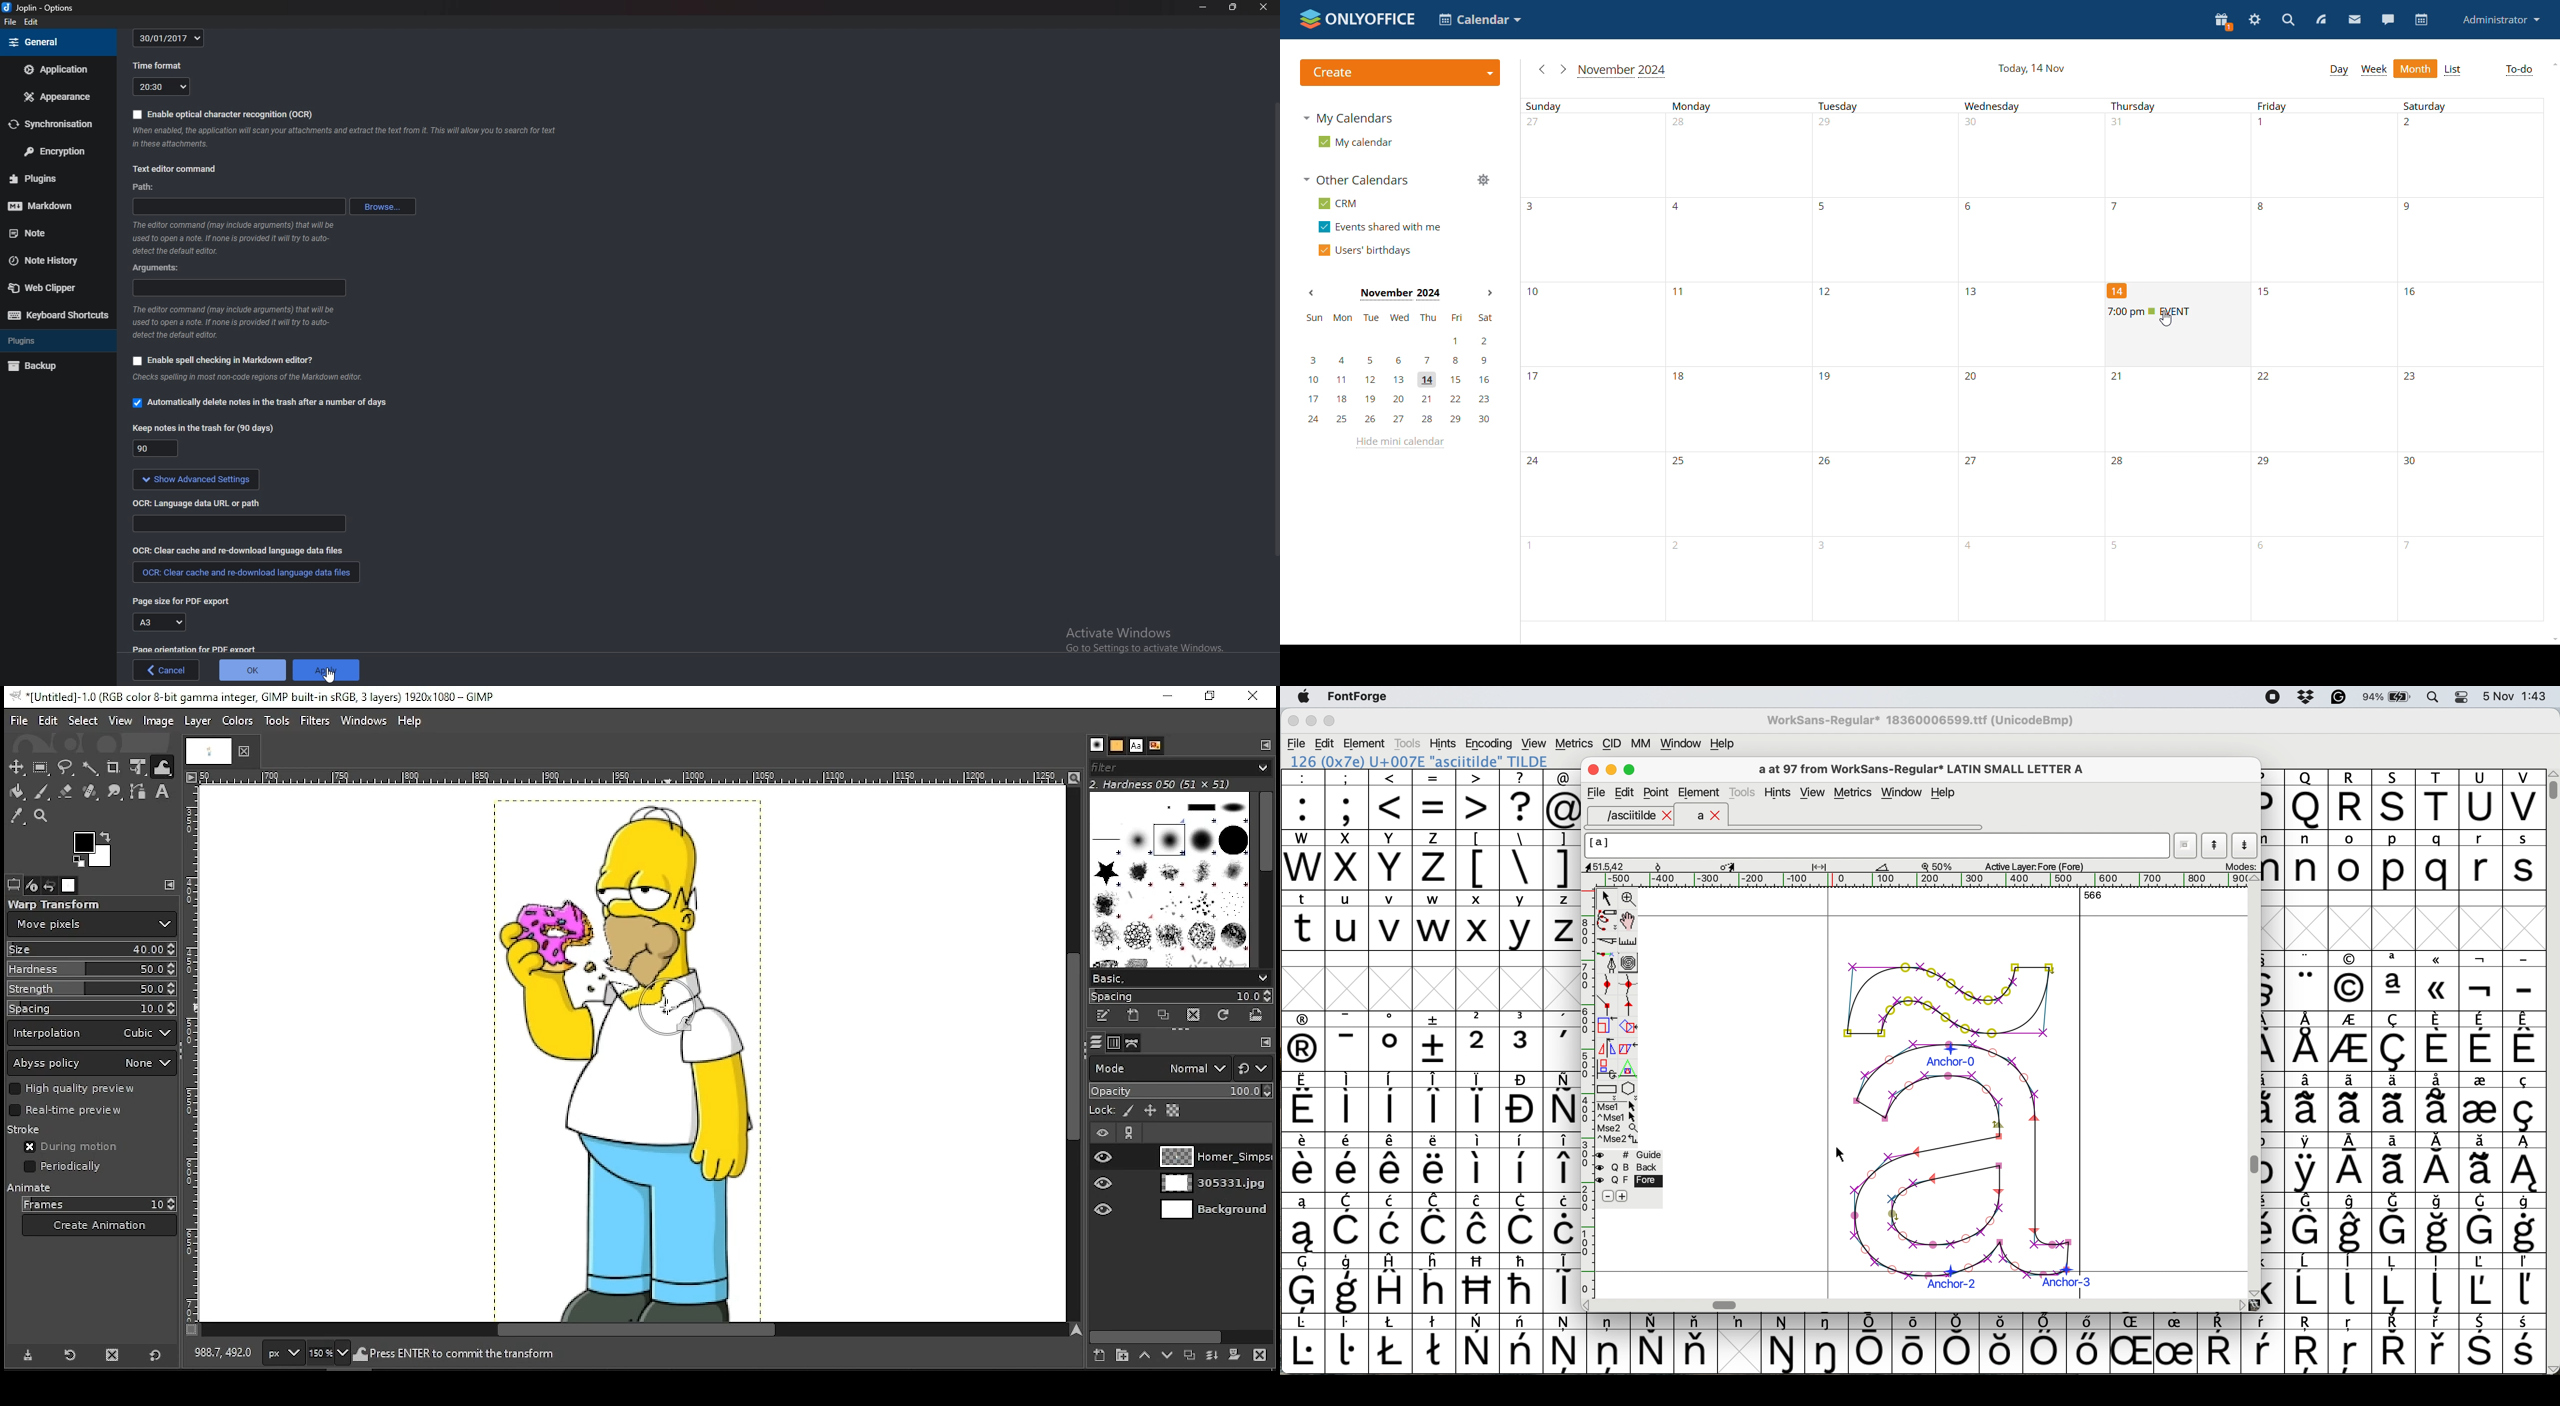 Image resolution: width=2576 pixels, height=1428 pixels. Describe the element at coordinates (2349, 982) in the screenshot. I see `` at that location.